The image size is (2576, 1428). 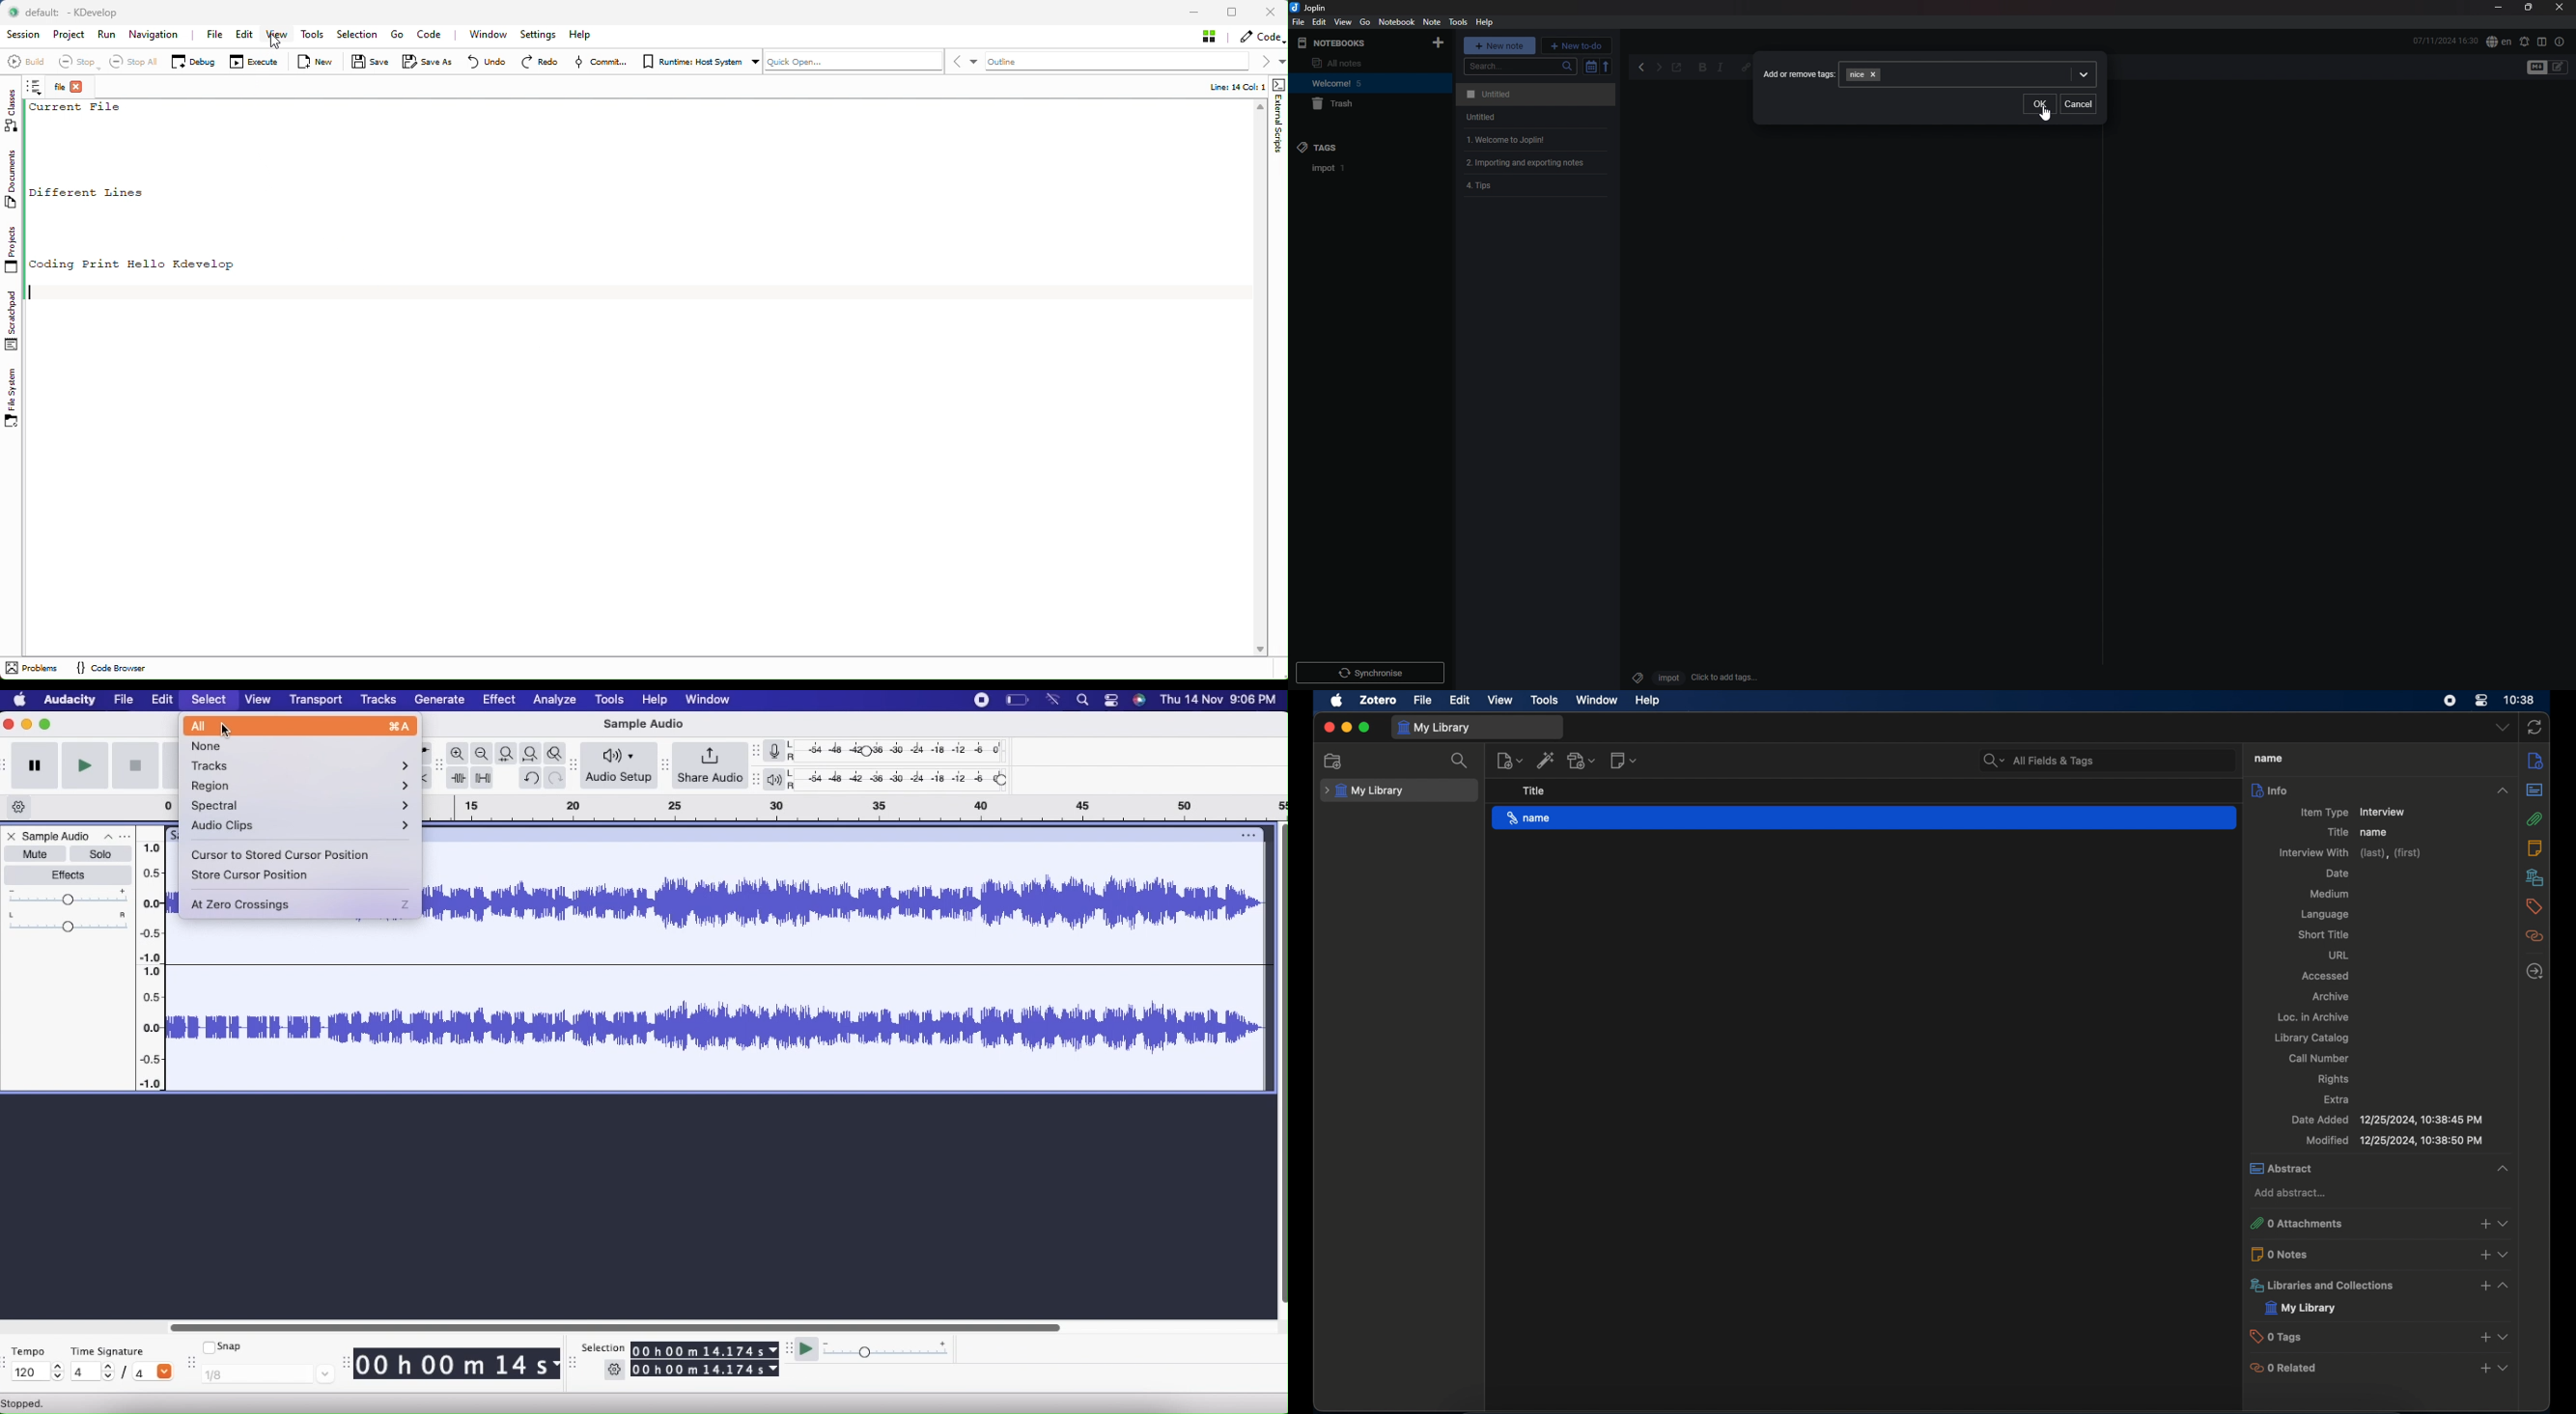 What do you see at coordinates (610, 701) in the screenshot?
I see `Tools` at bounding box center [610, 701].